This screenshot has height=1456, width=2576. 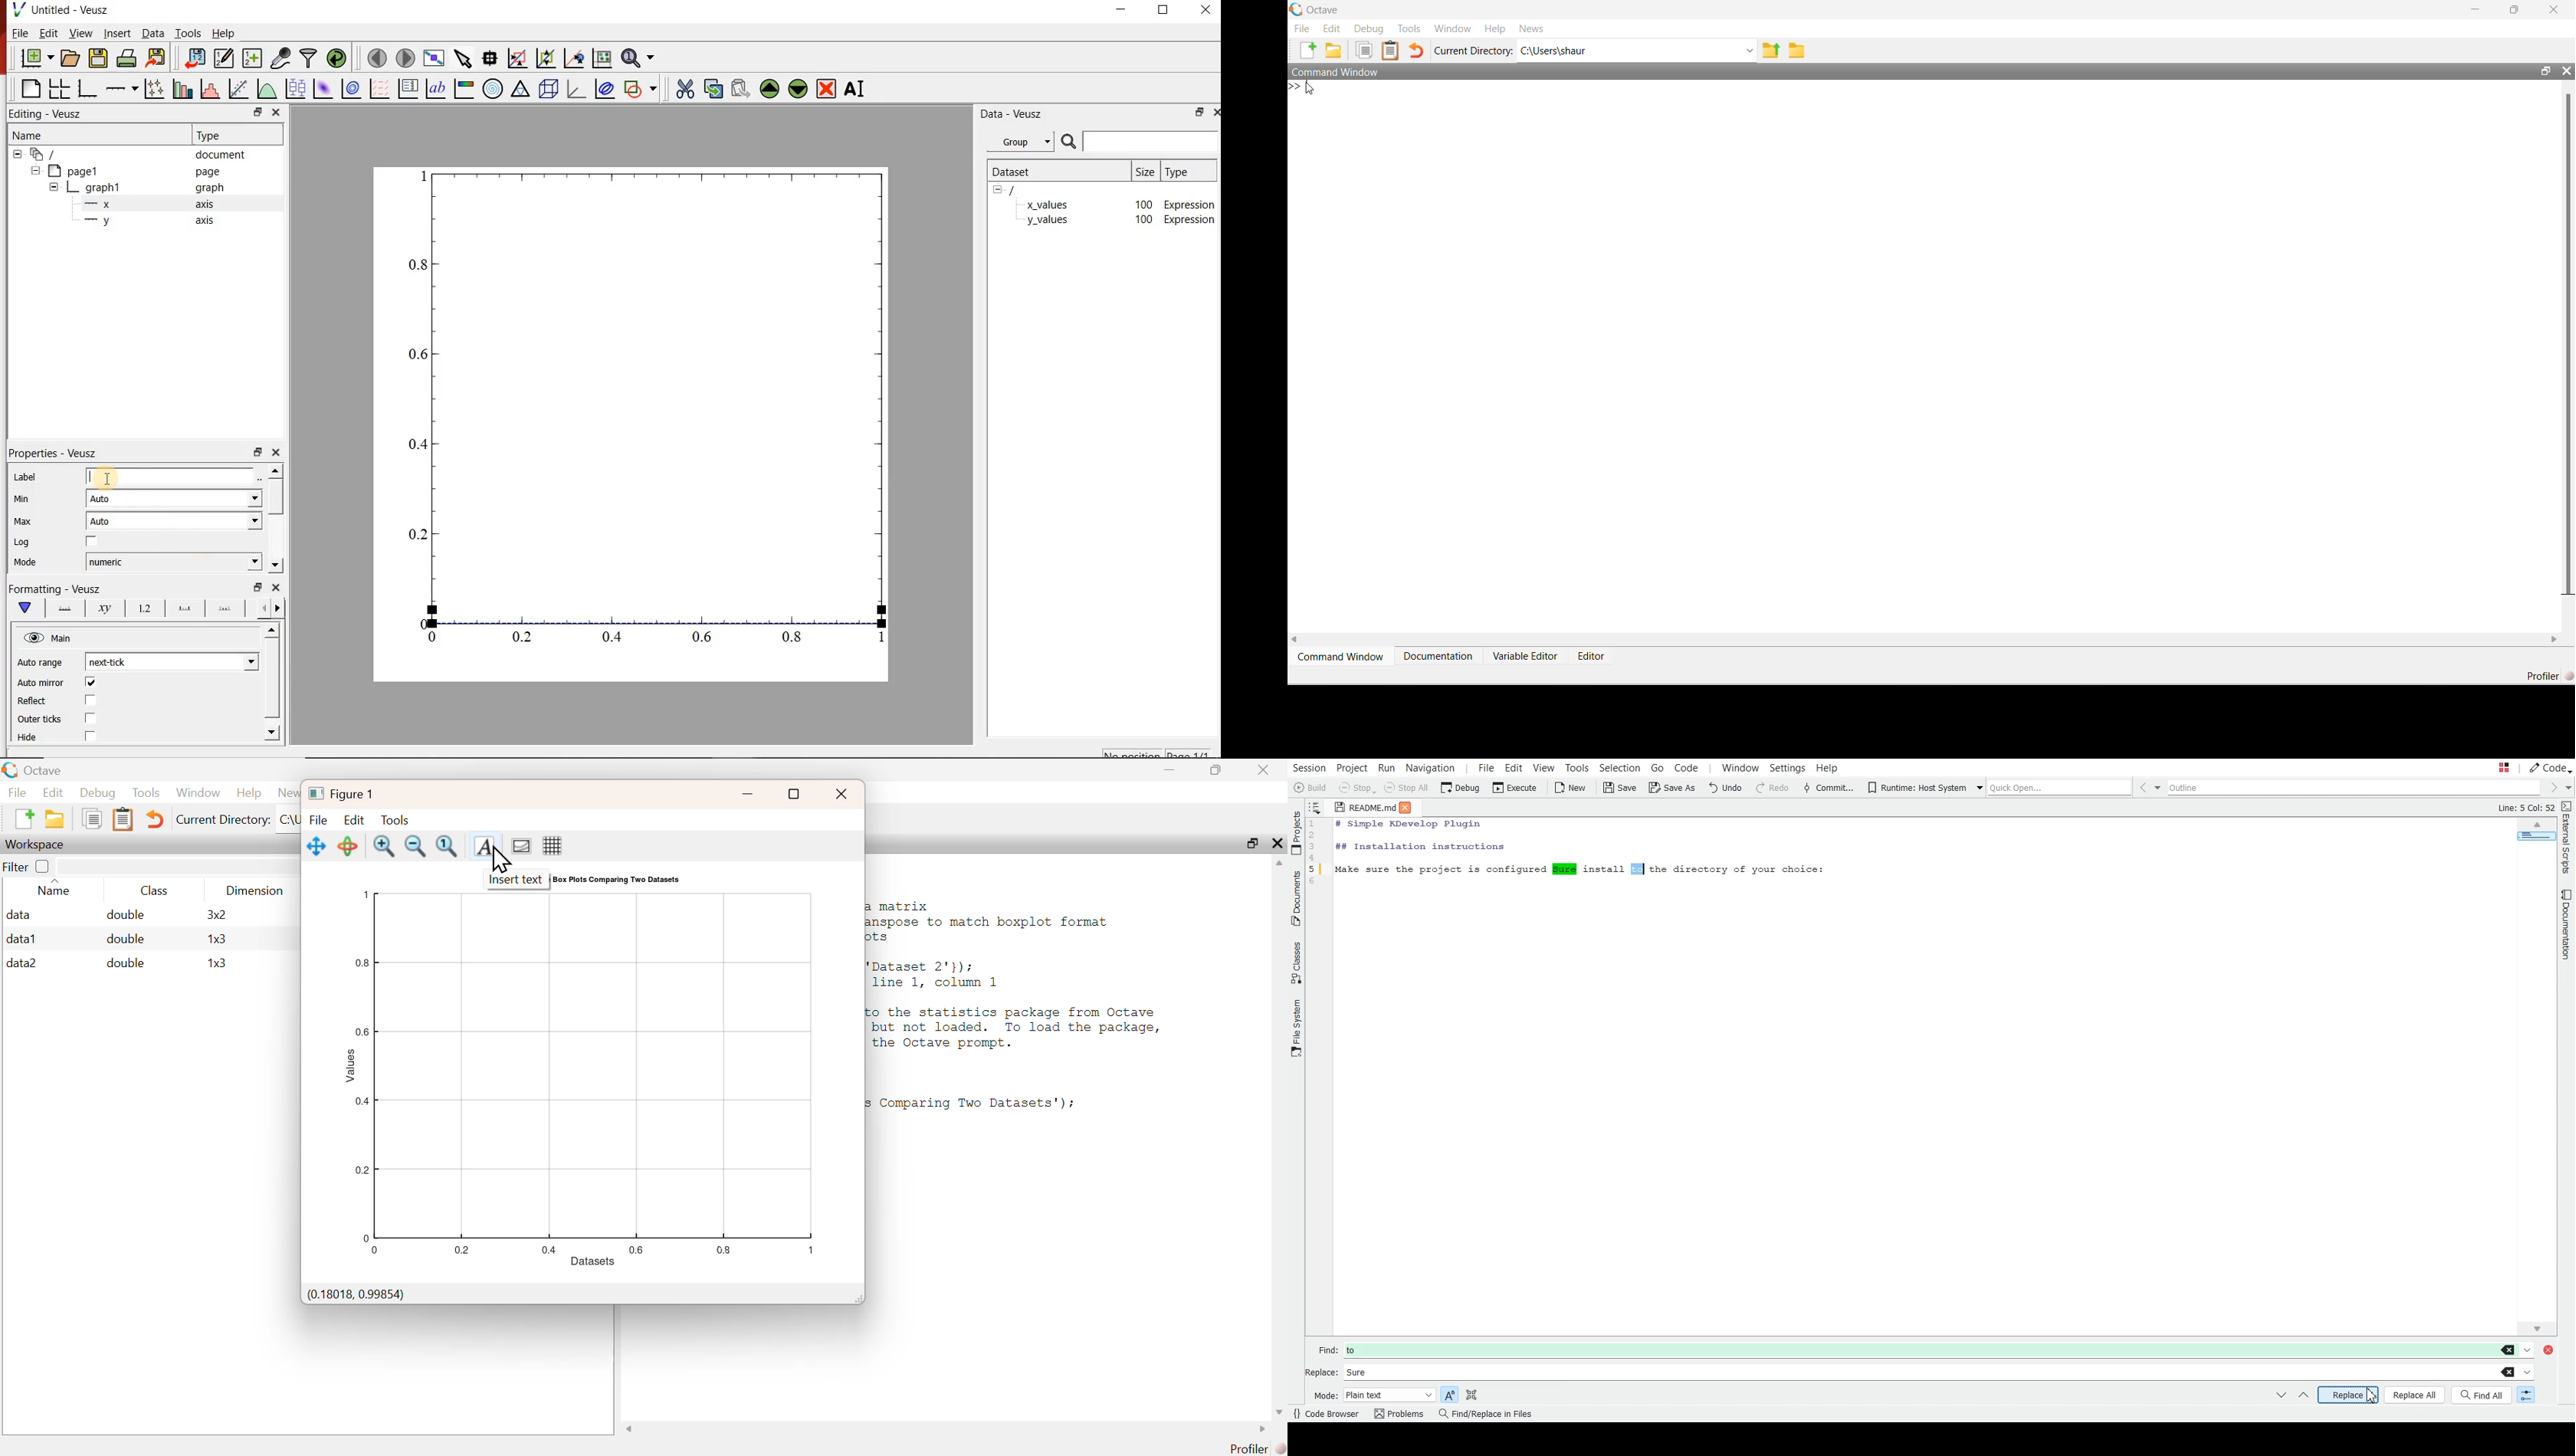 I want to click on plot vector field, so click(x=379, y=89).